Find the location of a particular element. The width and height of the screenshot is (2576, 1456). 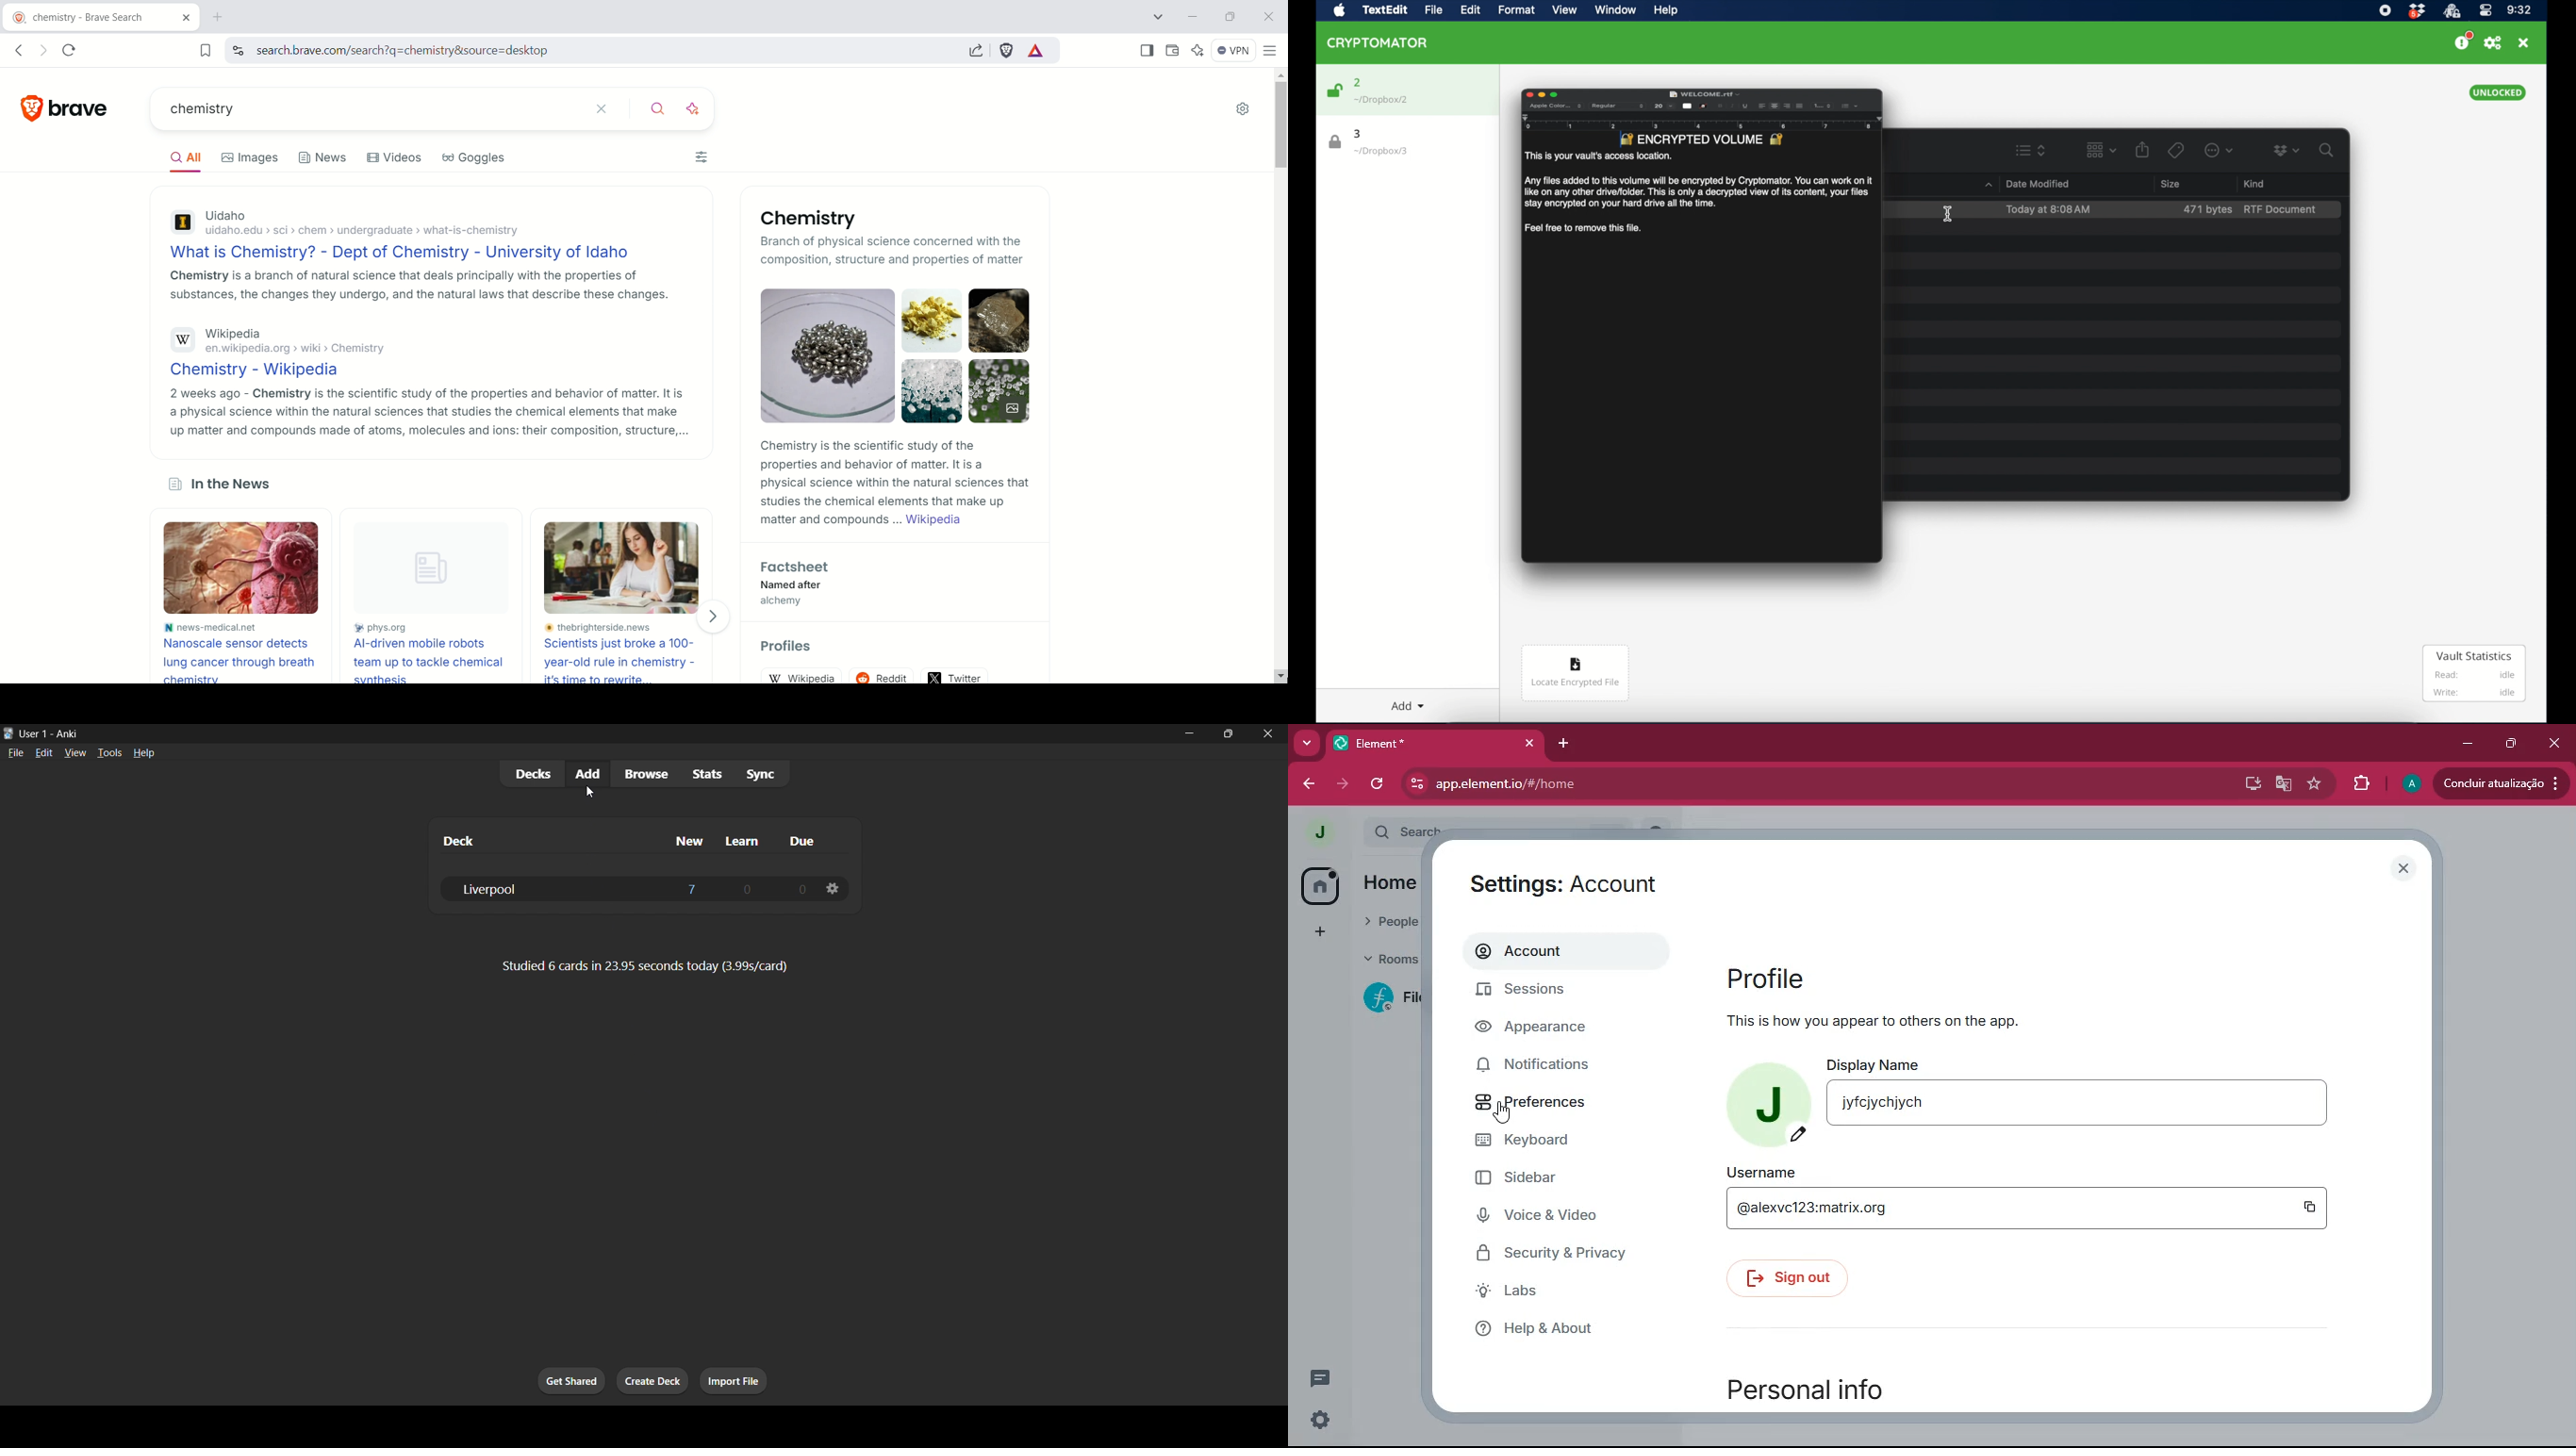

3 is located at coordinates (1361, 133).